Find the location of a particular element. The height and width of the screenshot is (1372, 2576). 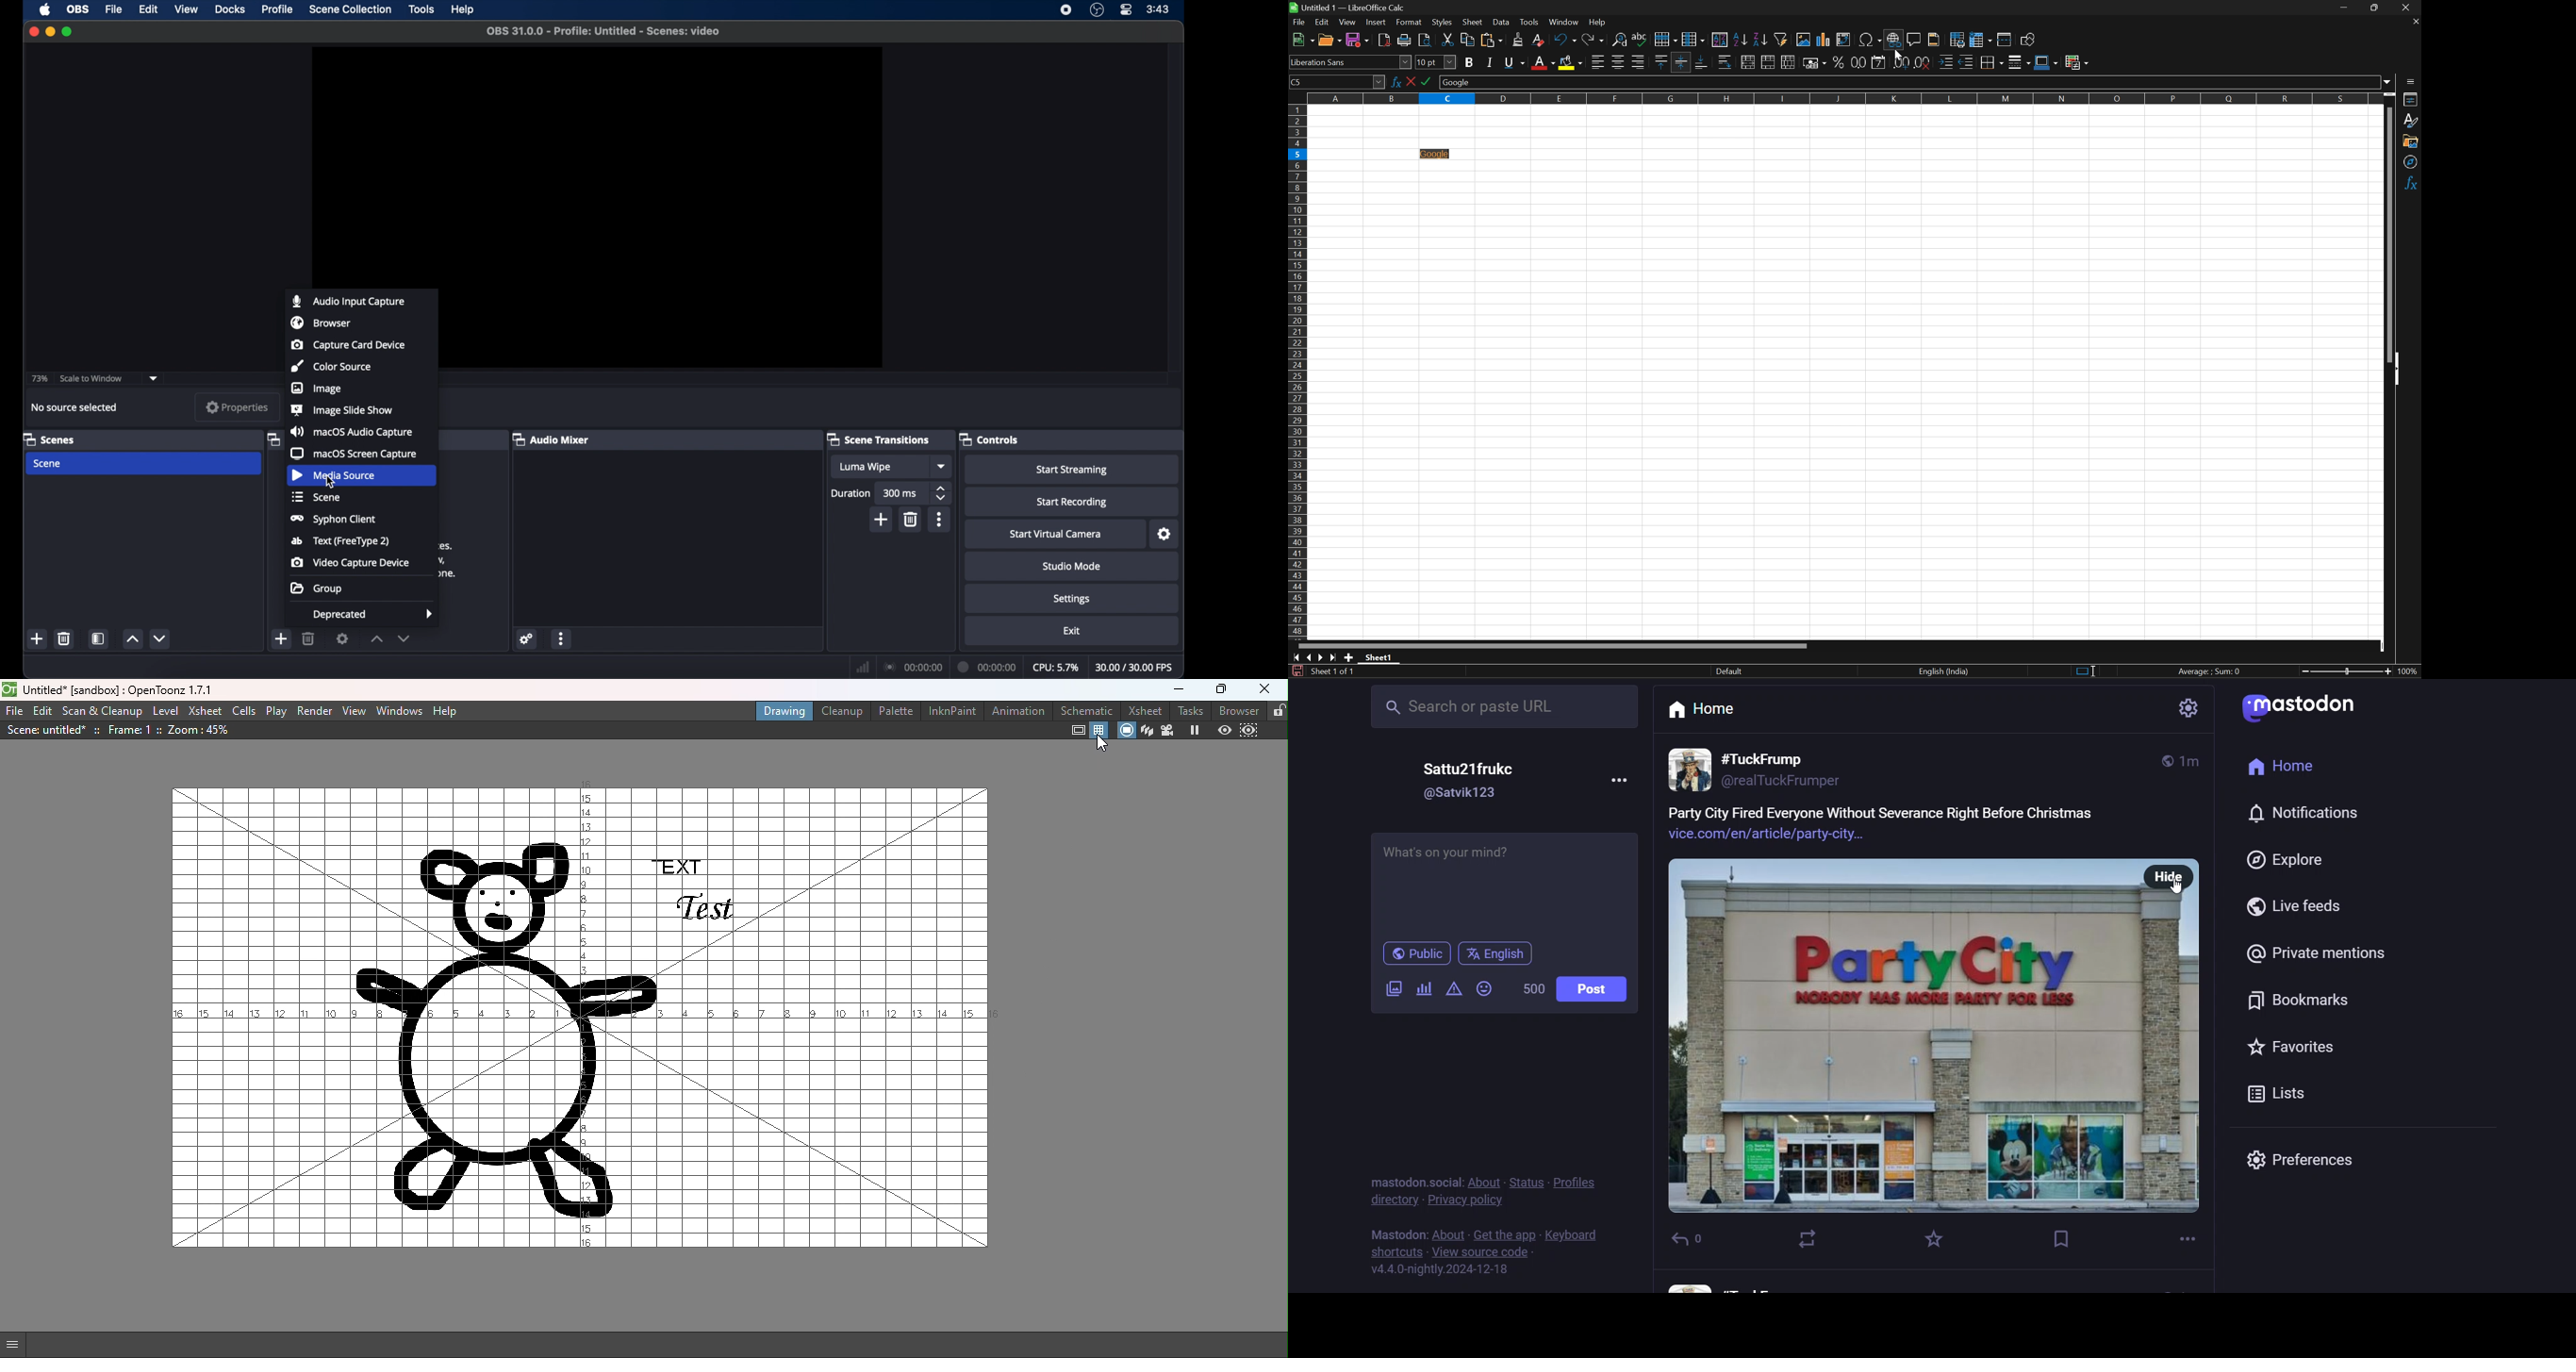

deprecated is located at coordinates (374, 615).